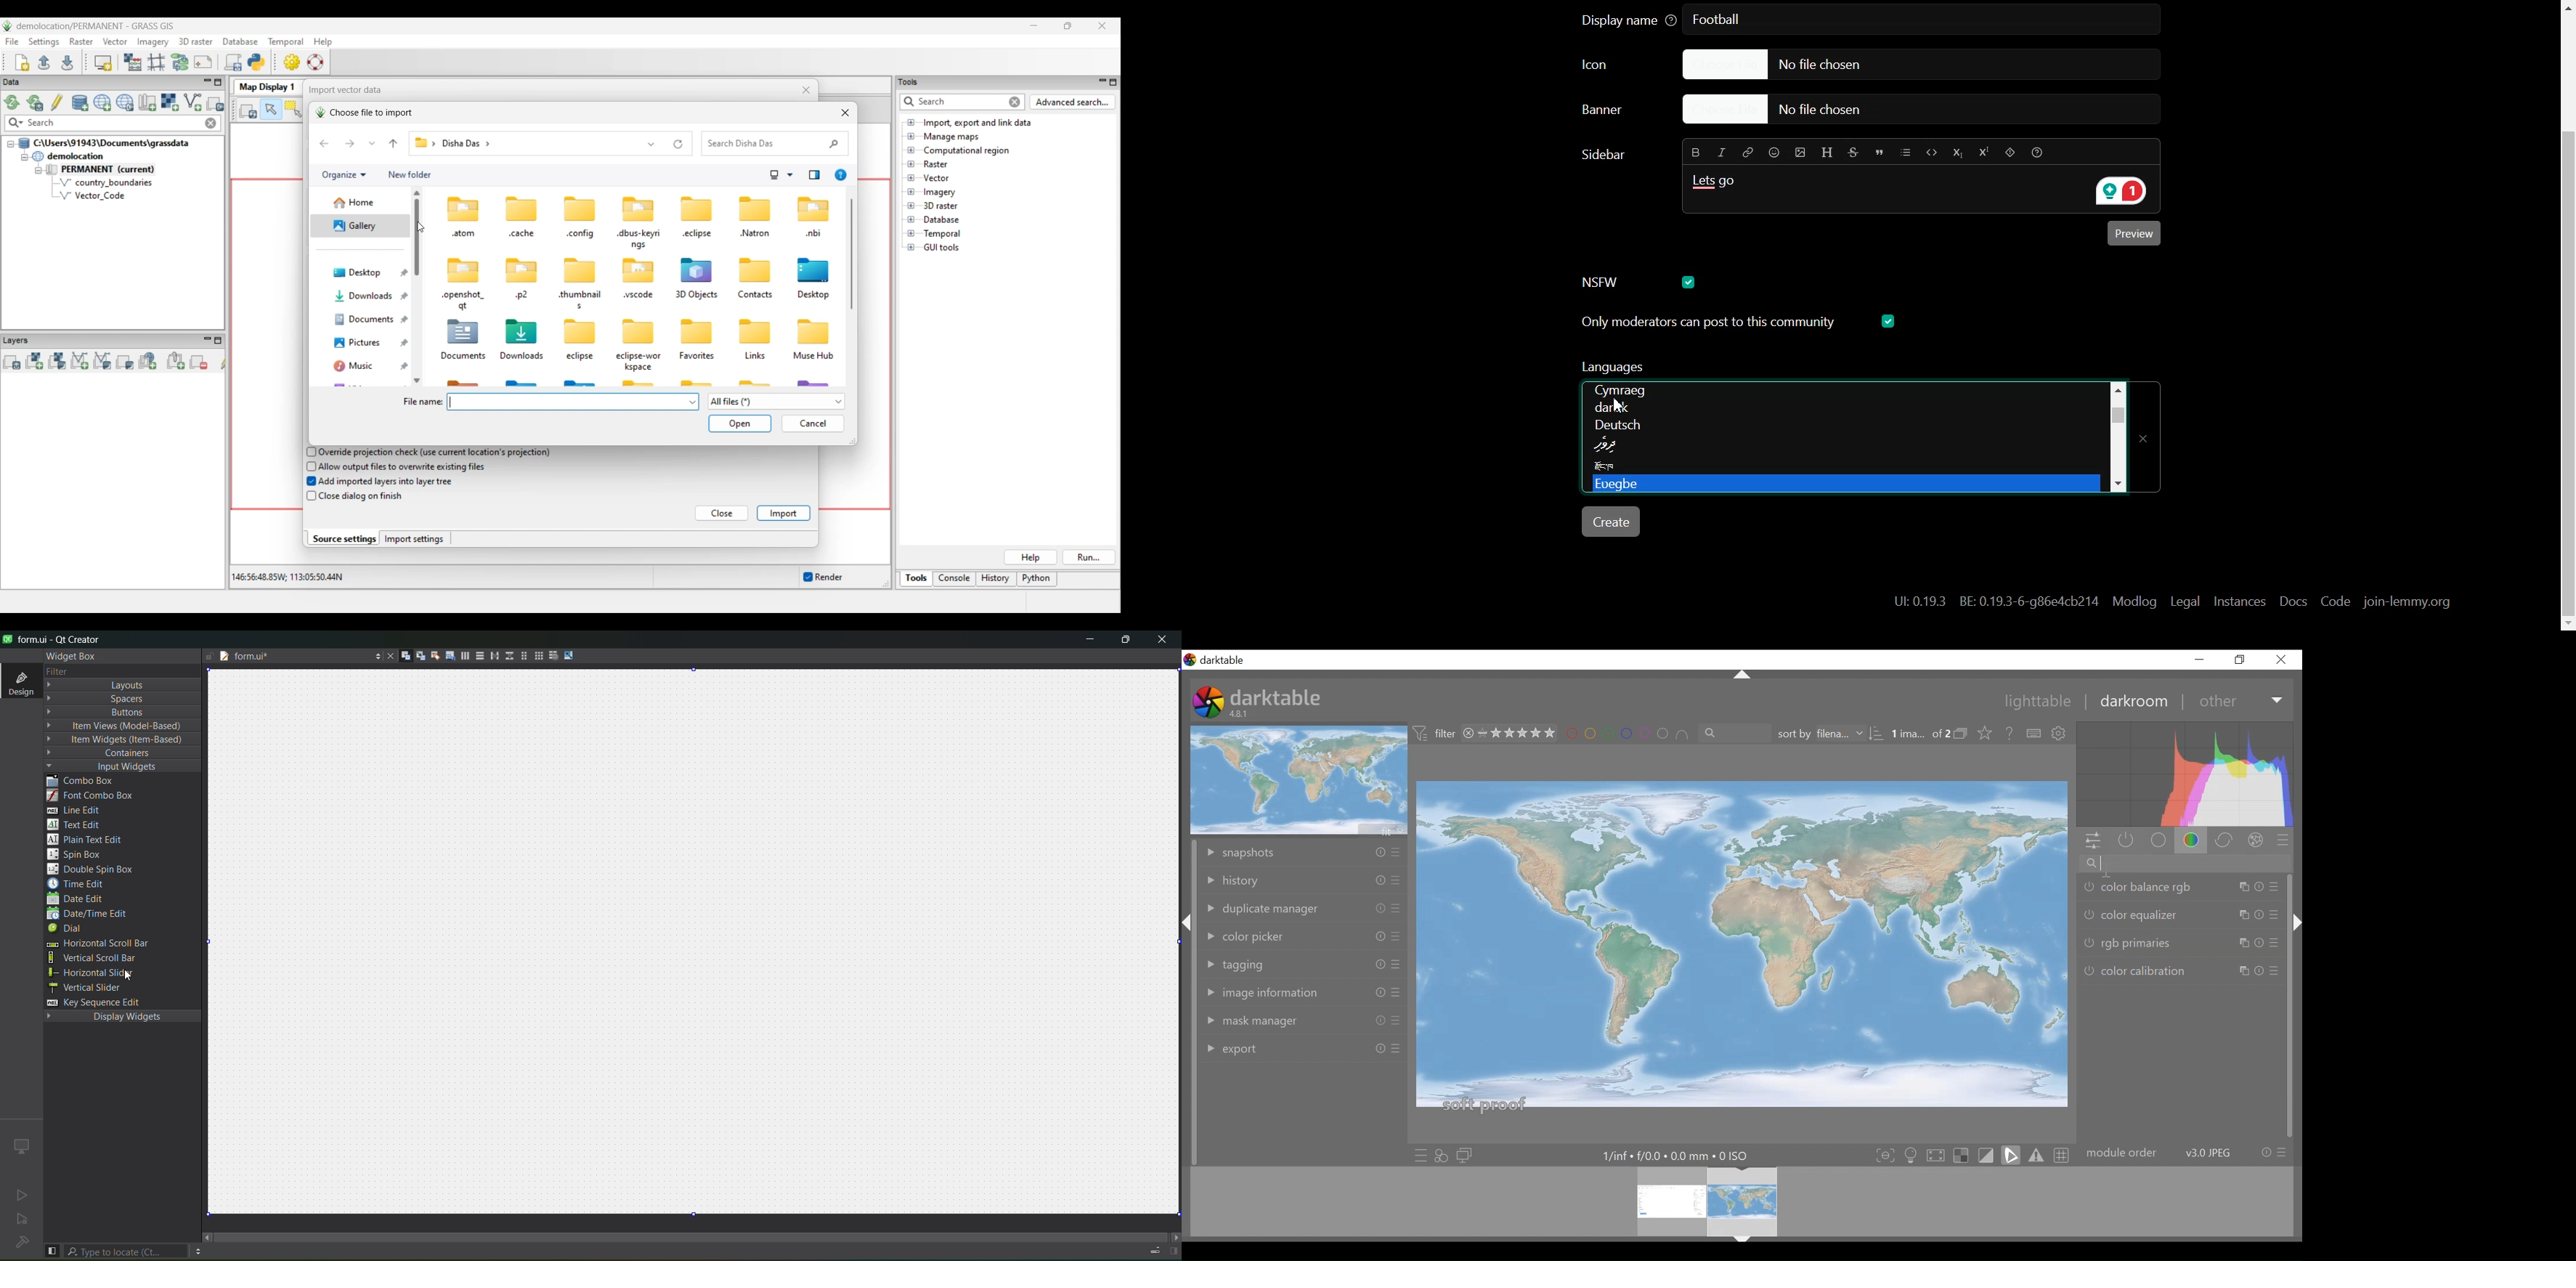  What do you see at coordinates (1743, 675) in the screenshot?
I see `` at bounding box center [1743, 675].